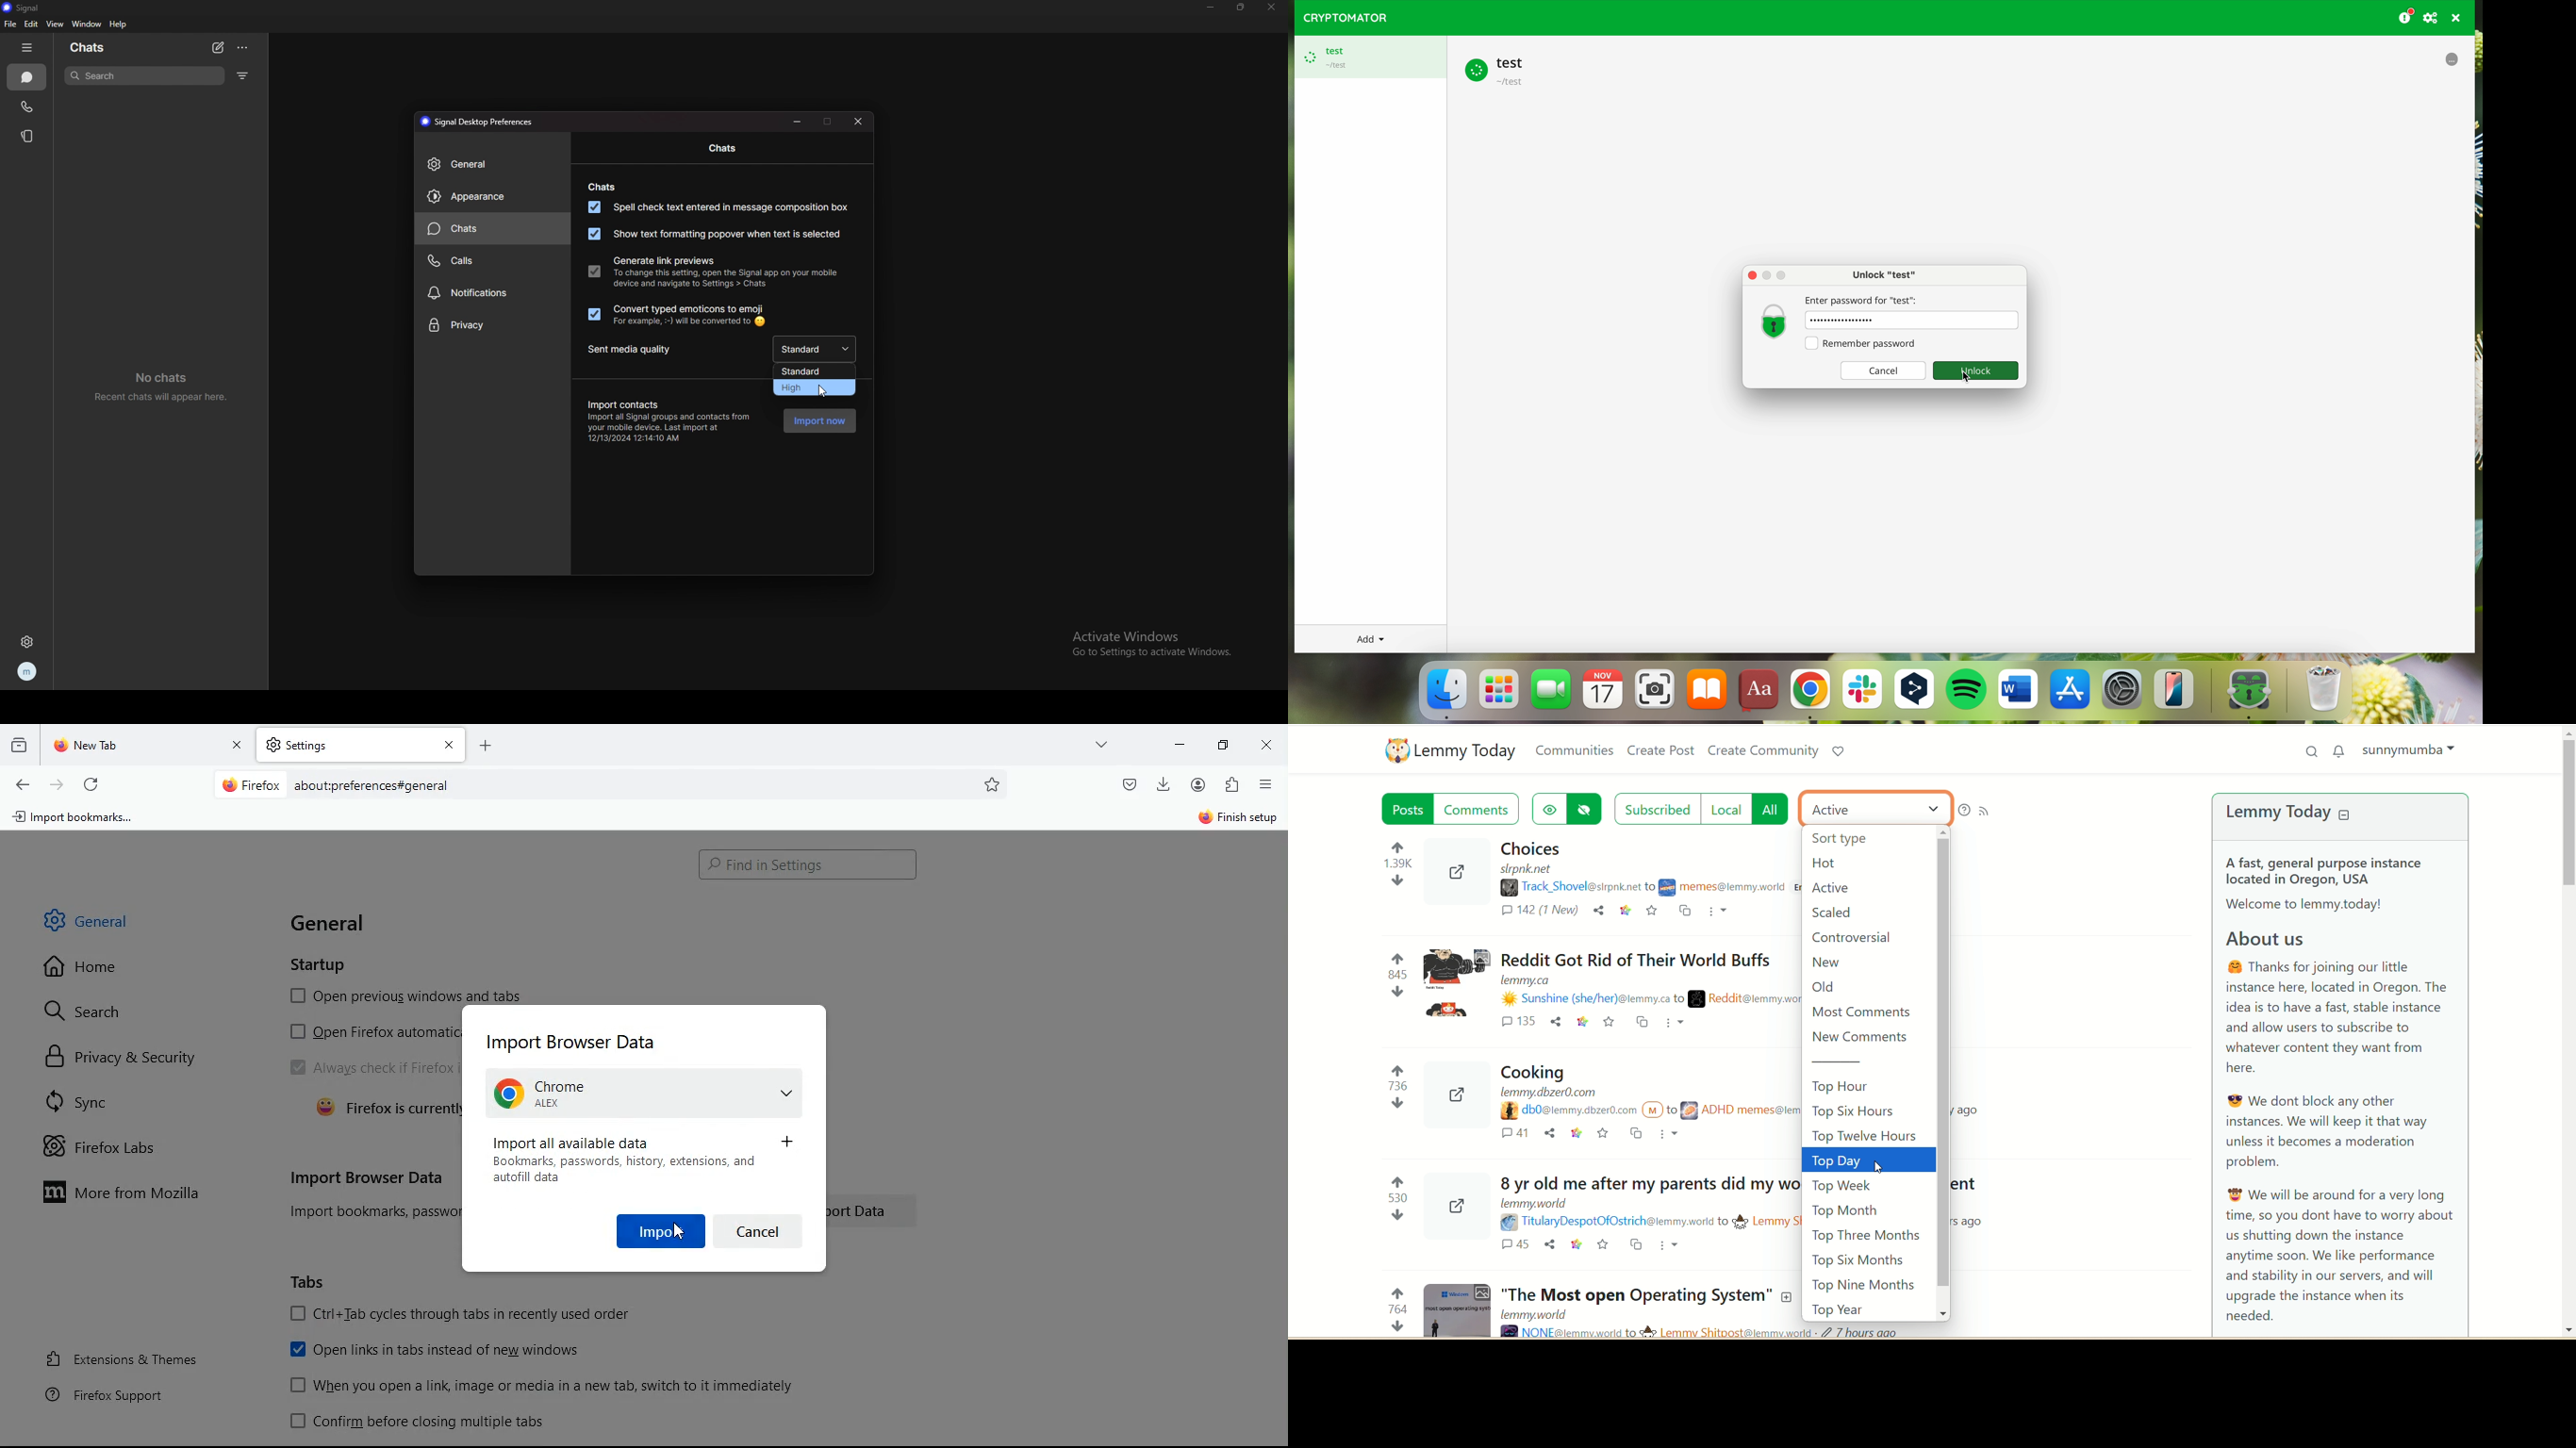 The height and width of the screenshot is (1456, 2576). What do you see at coordinates (28, 643) in the screenshot?
I see `settings` at bounding box center [28, 643].